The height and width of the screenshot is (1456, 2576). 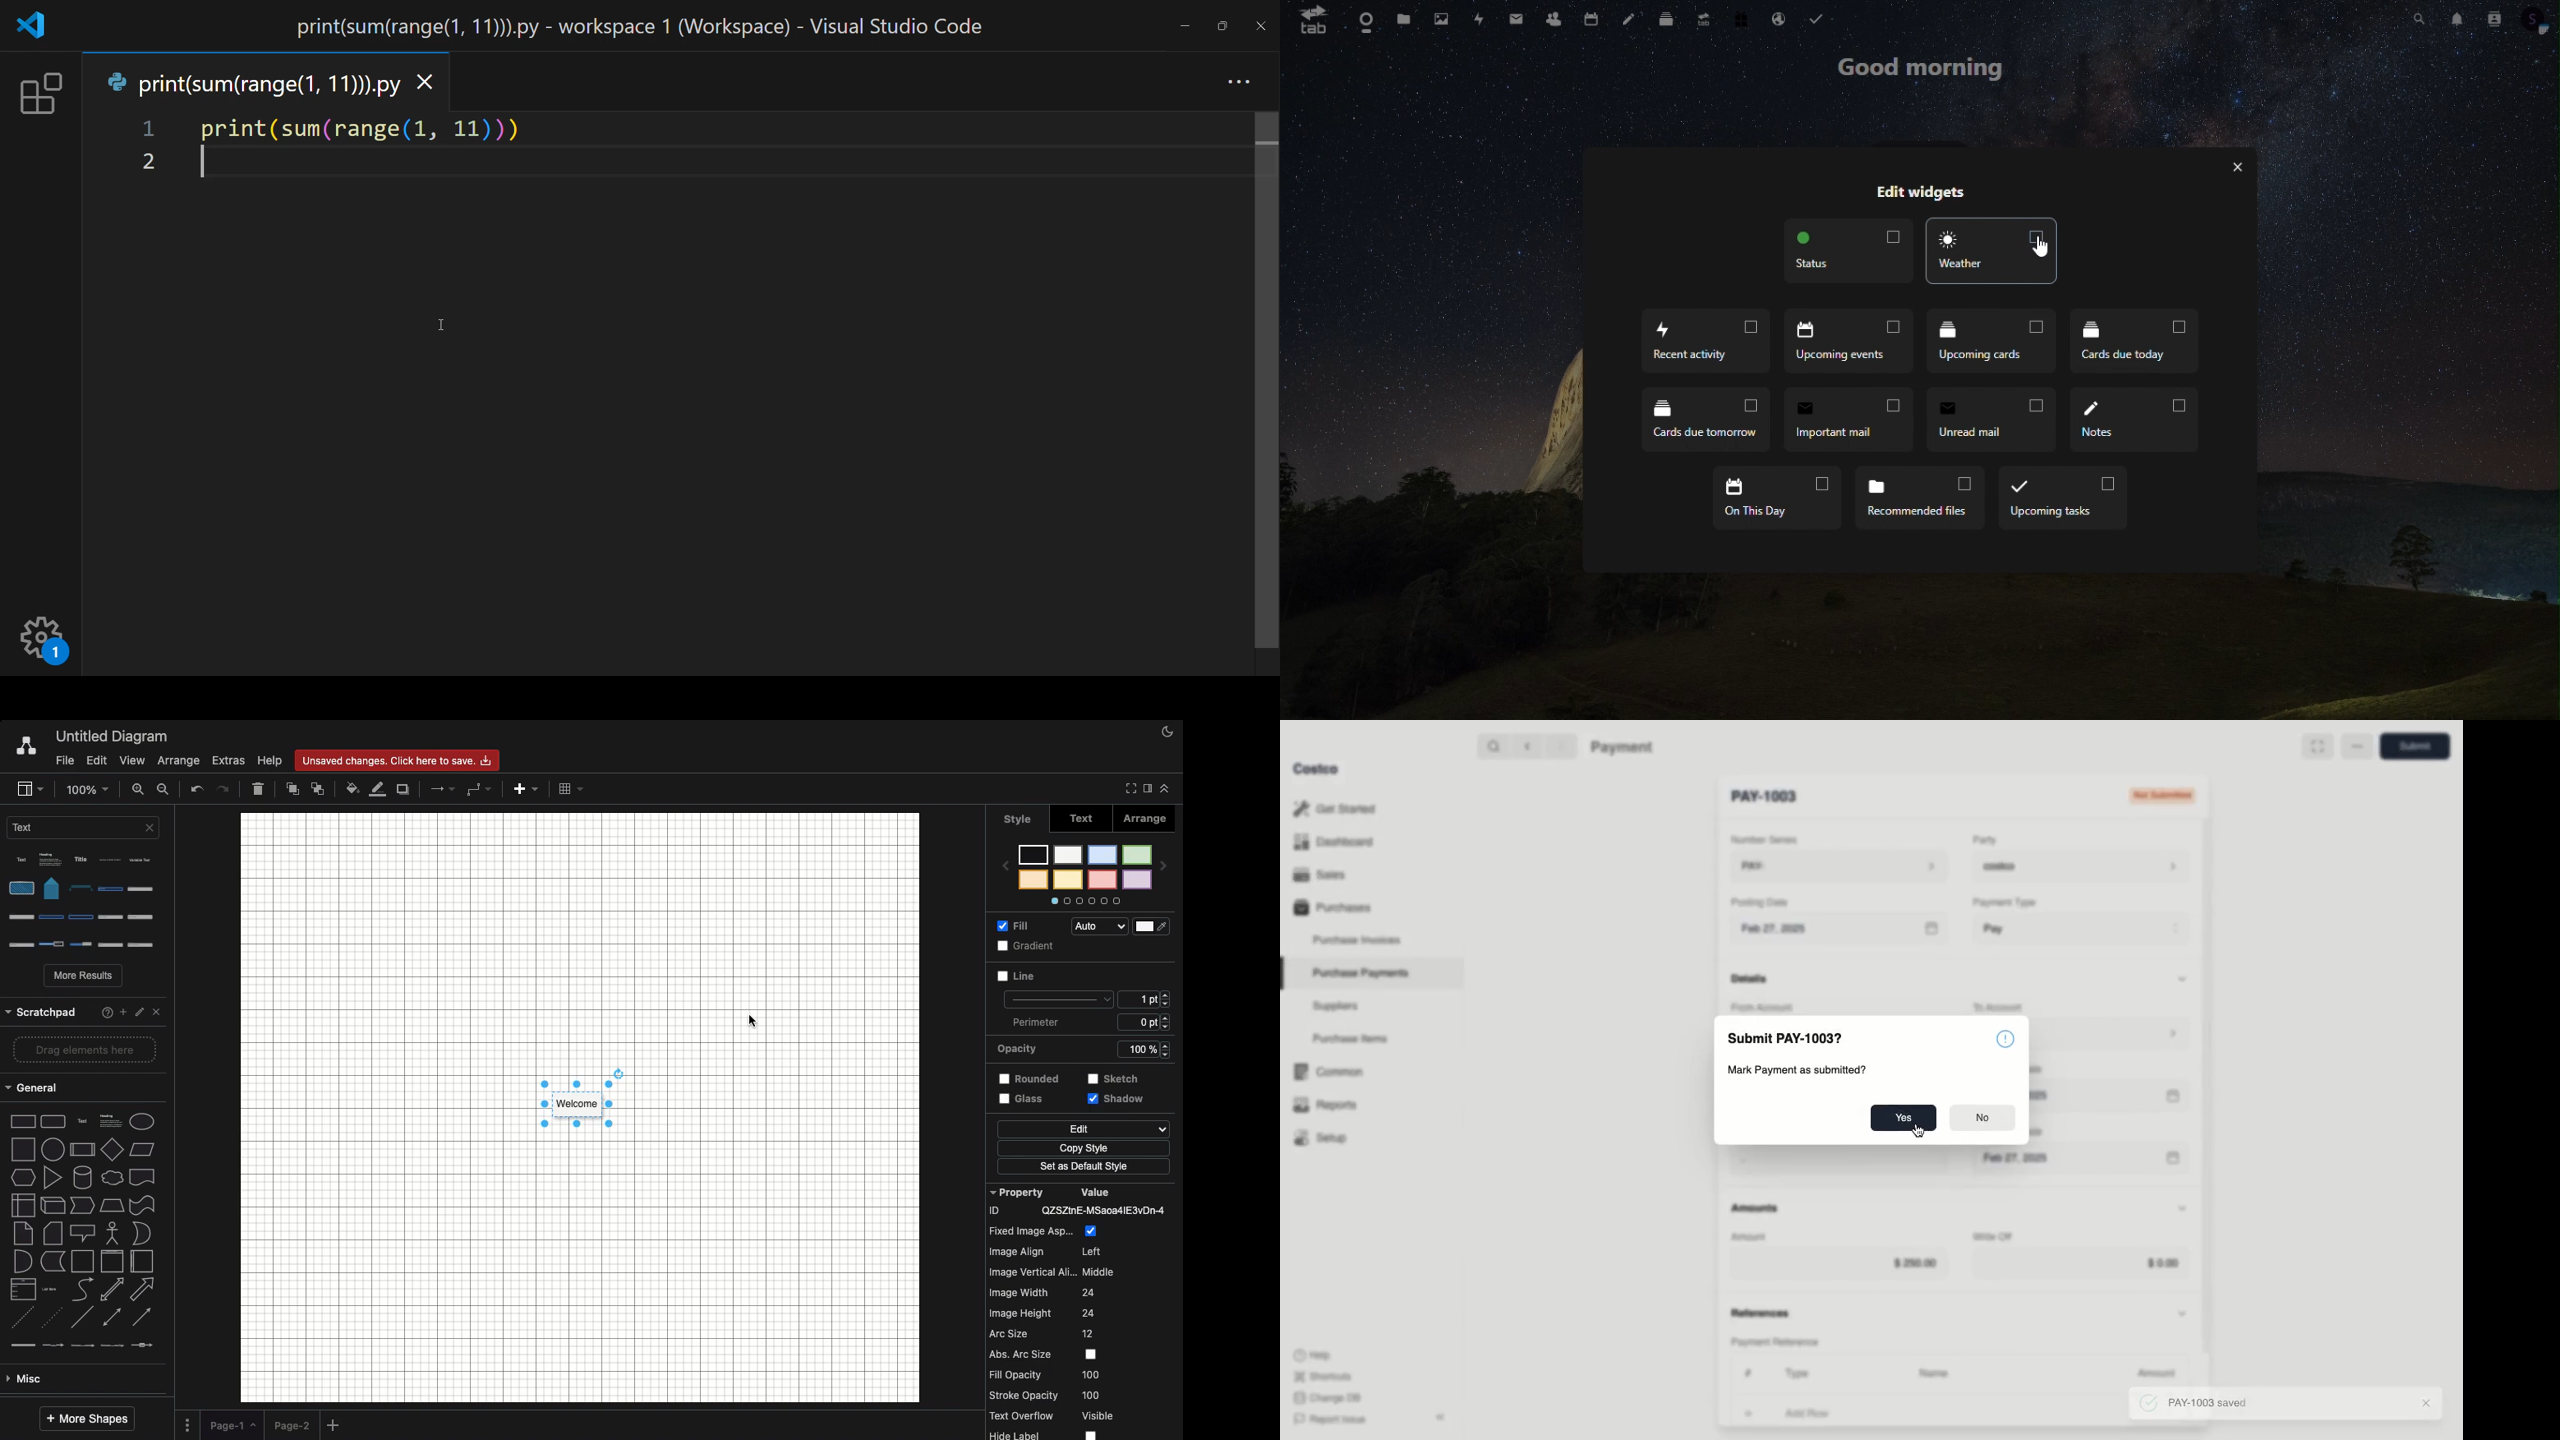 What do you see at coordinates (29, 789) in the screenshot?
I see `Sidebar` at bounding box center [29, 789].